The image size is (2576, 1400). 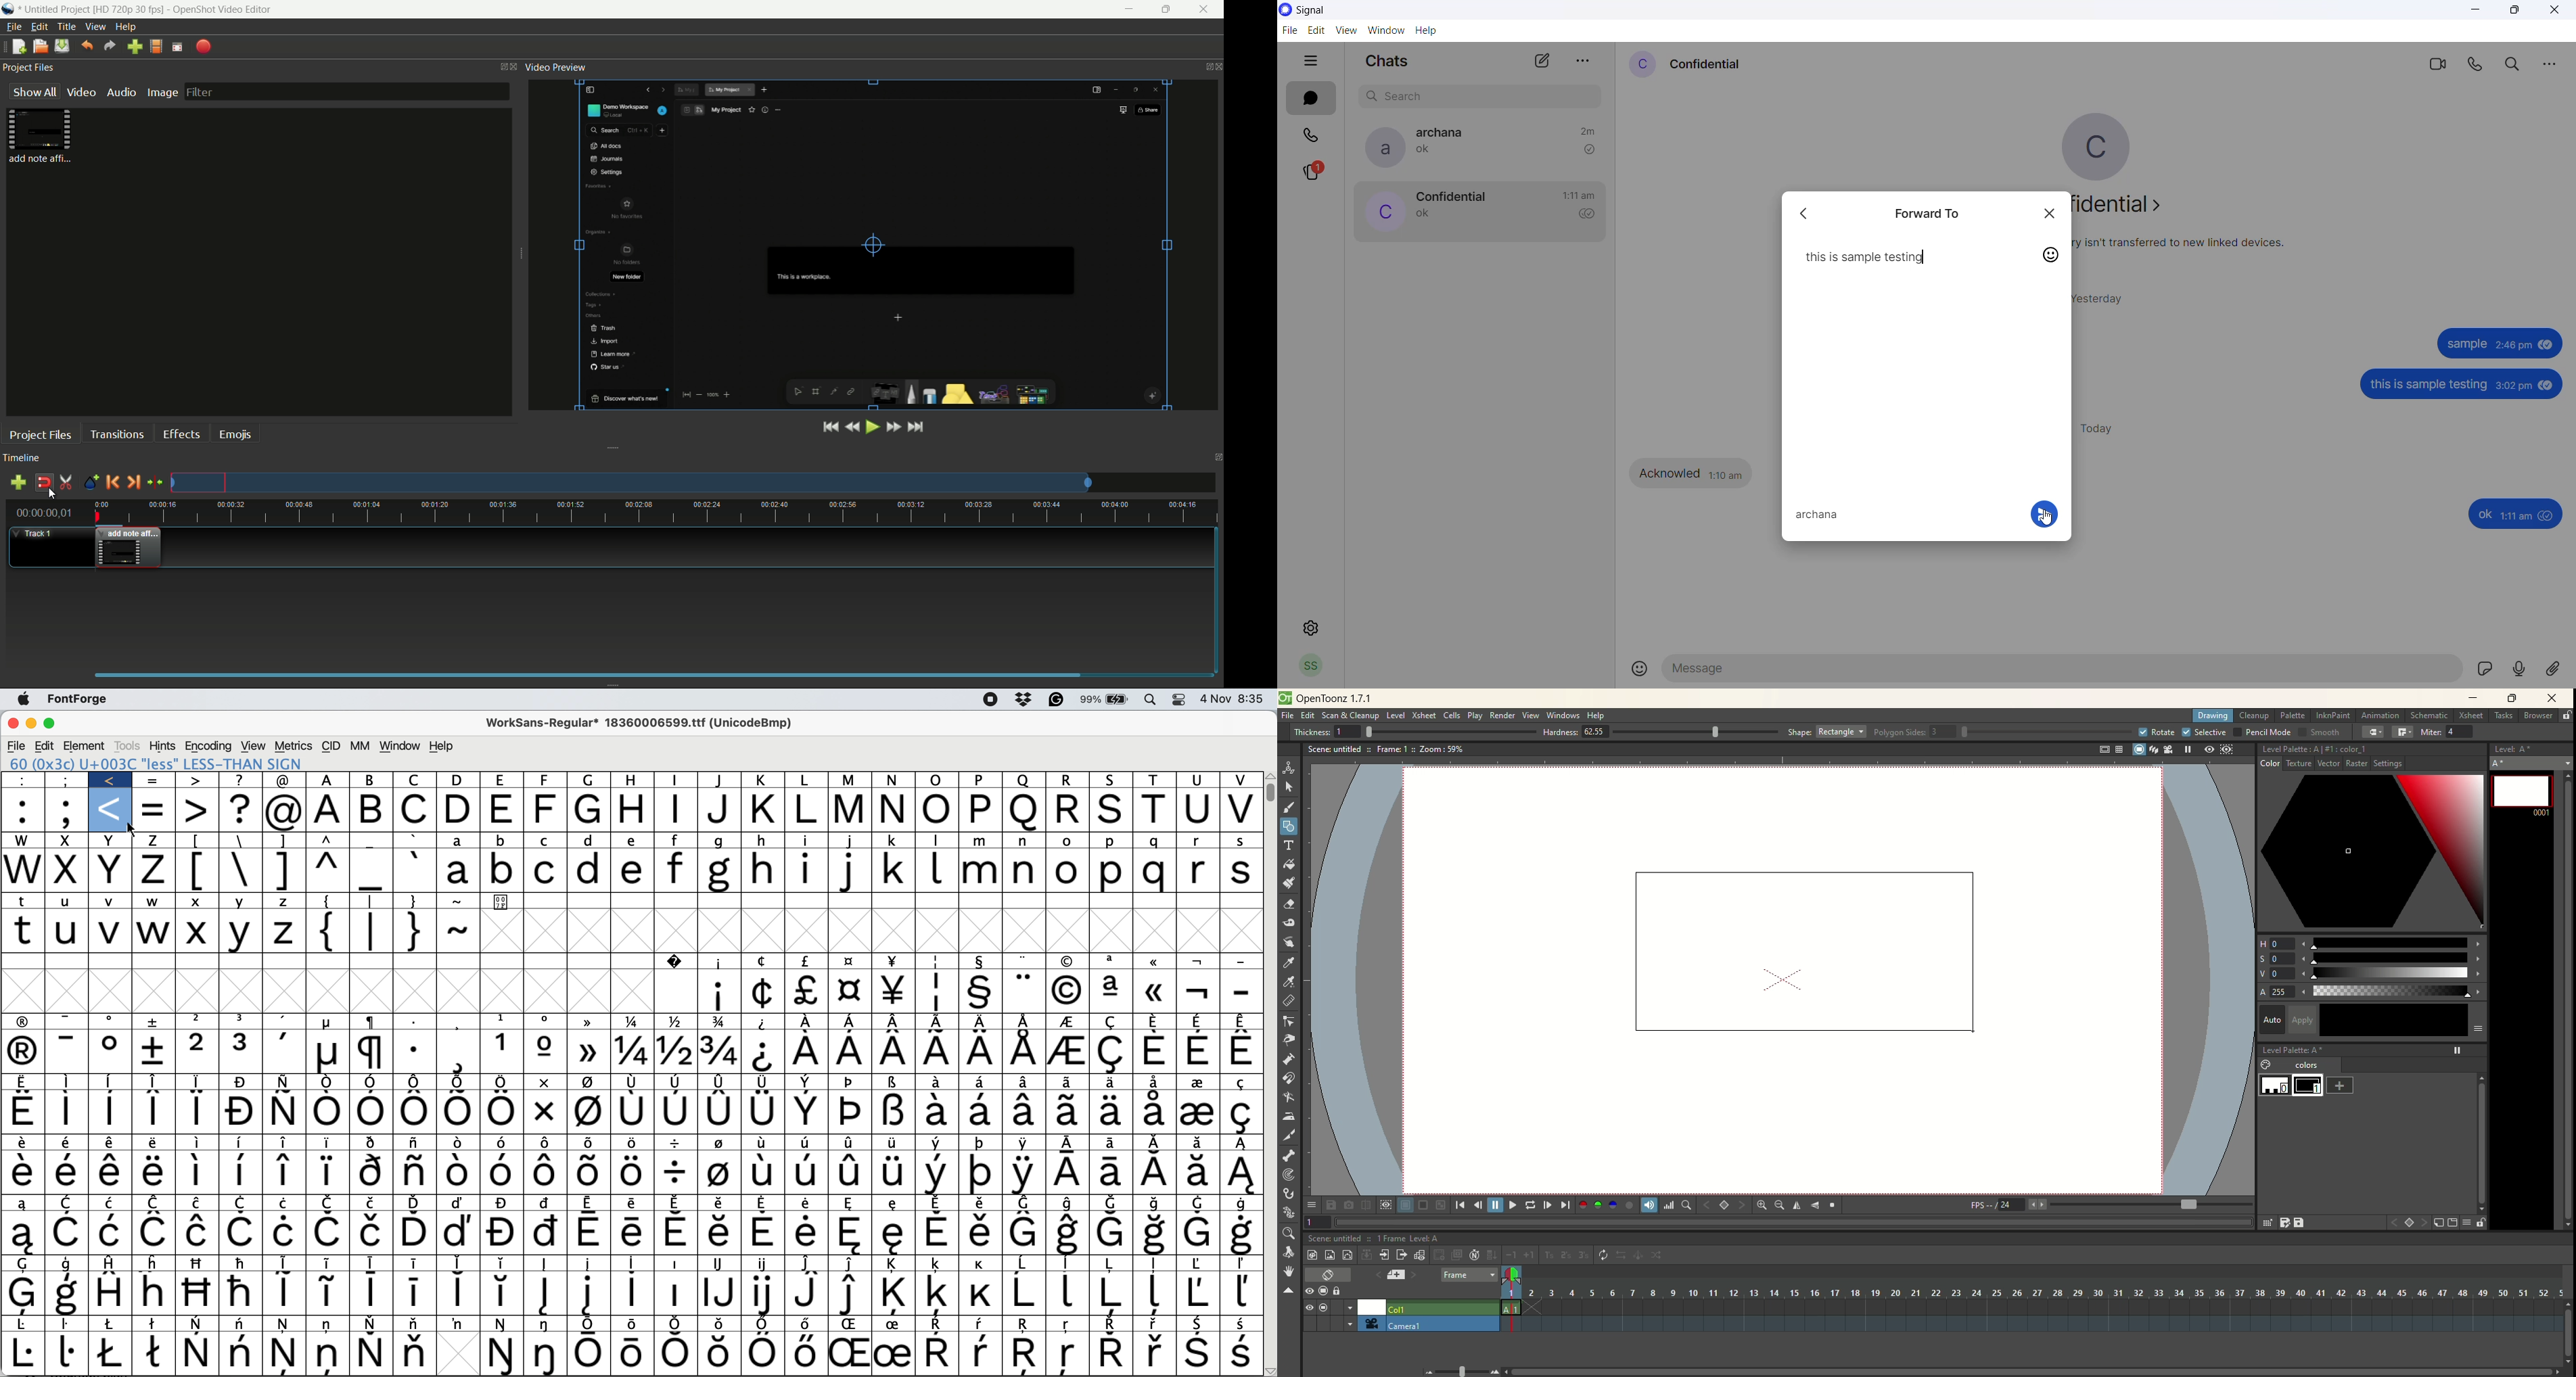 I want to click on brush tool, so click(x=1290, y=809).